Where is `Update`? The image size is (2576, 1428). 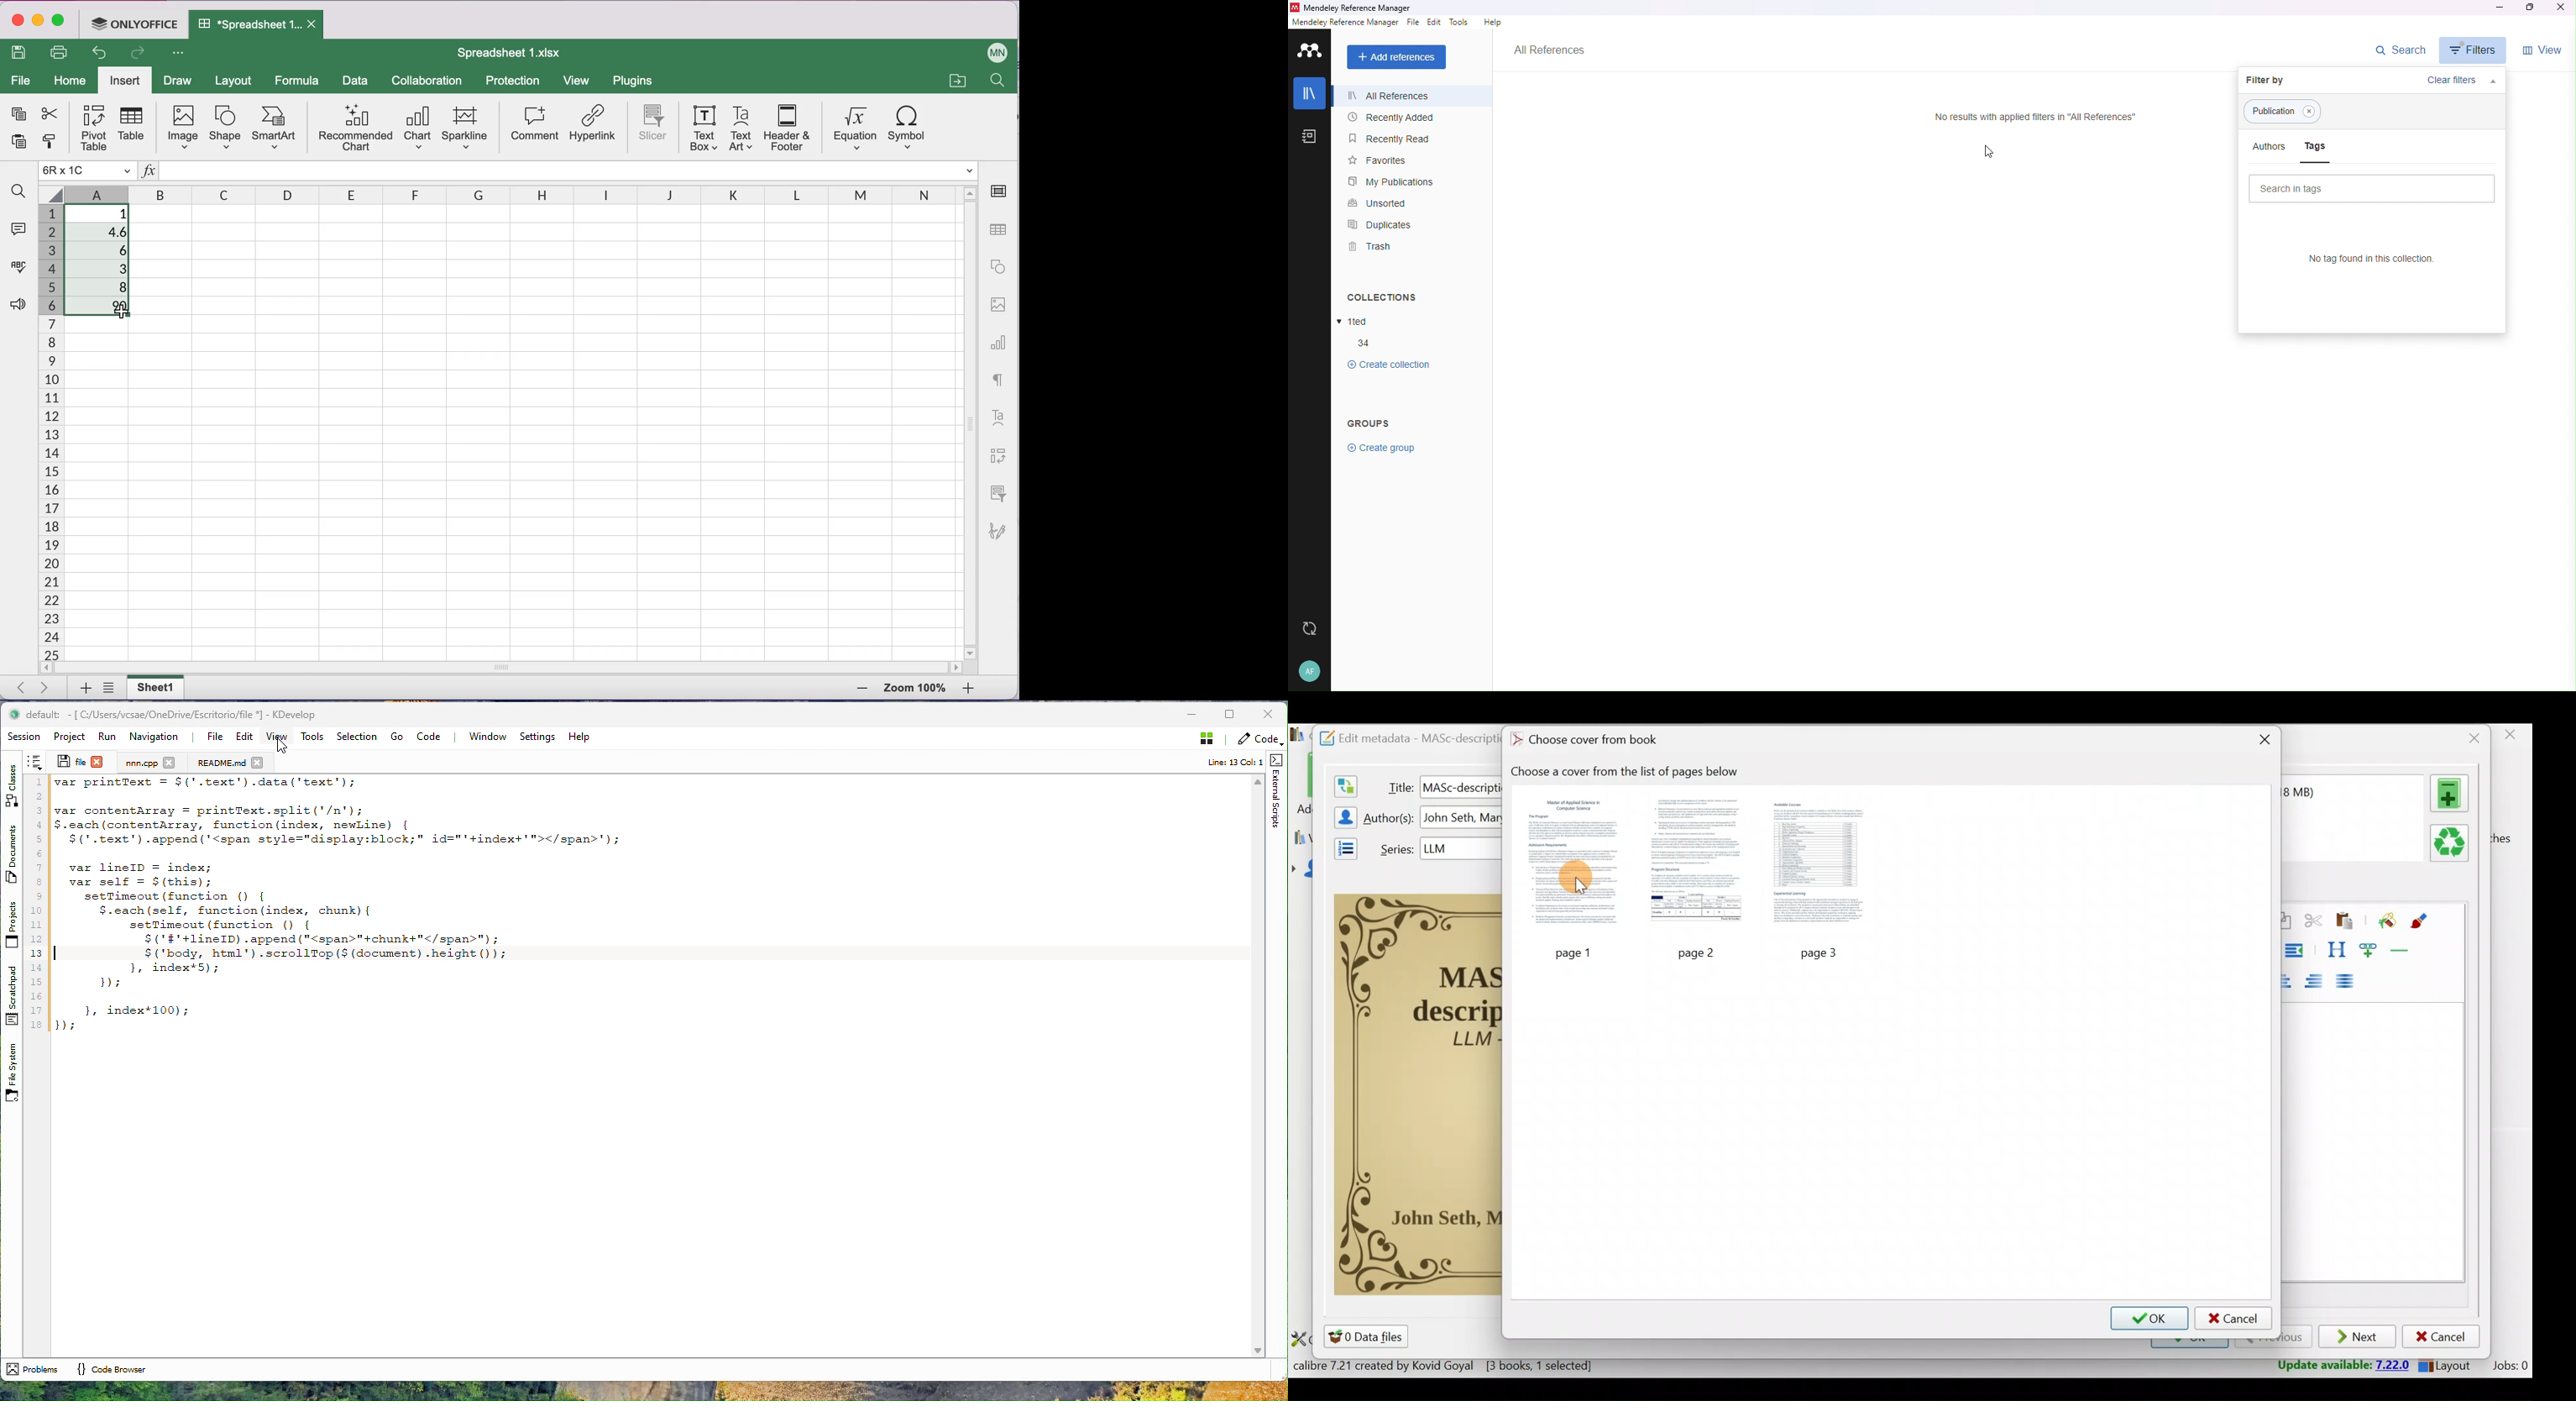 Update is located at coordinates (2340, 1366).